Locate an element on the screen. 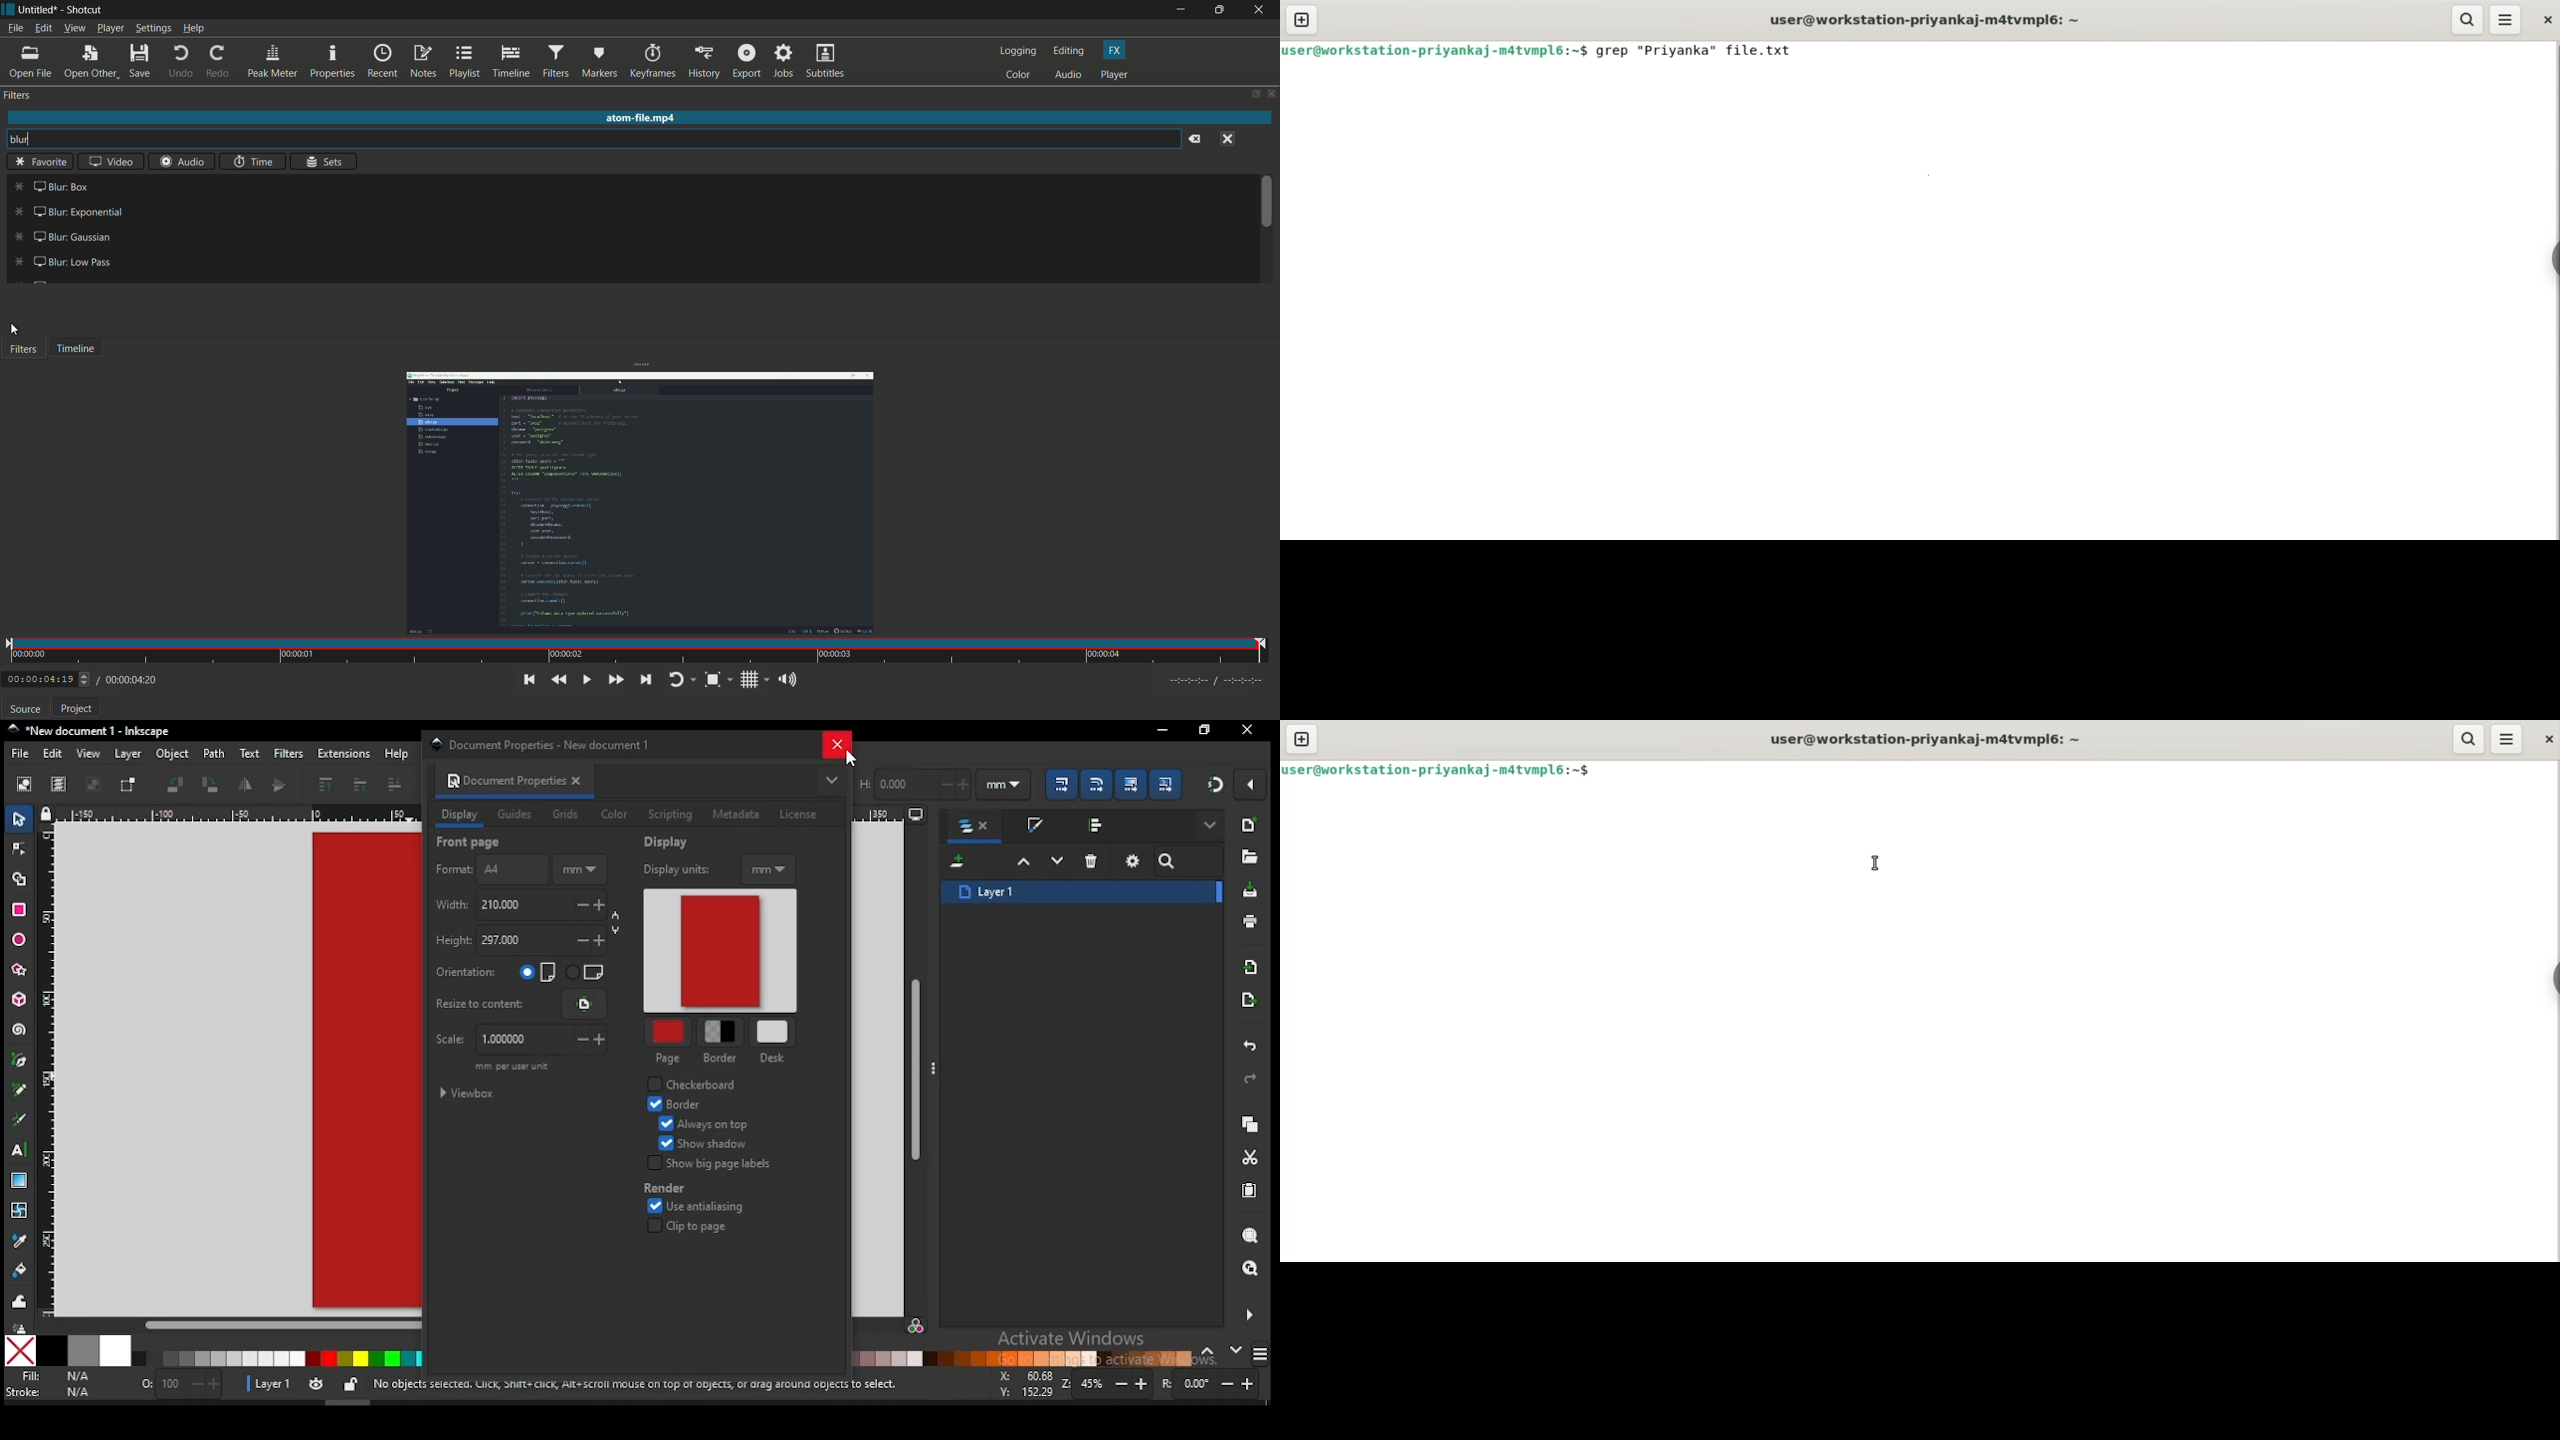 This screenshot has width=2576, height=1456. 3D box tool is located at coordinates (21, 999).